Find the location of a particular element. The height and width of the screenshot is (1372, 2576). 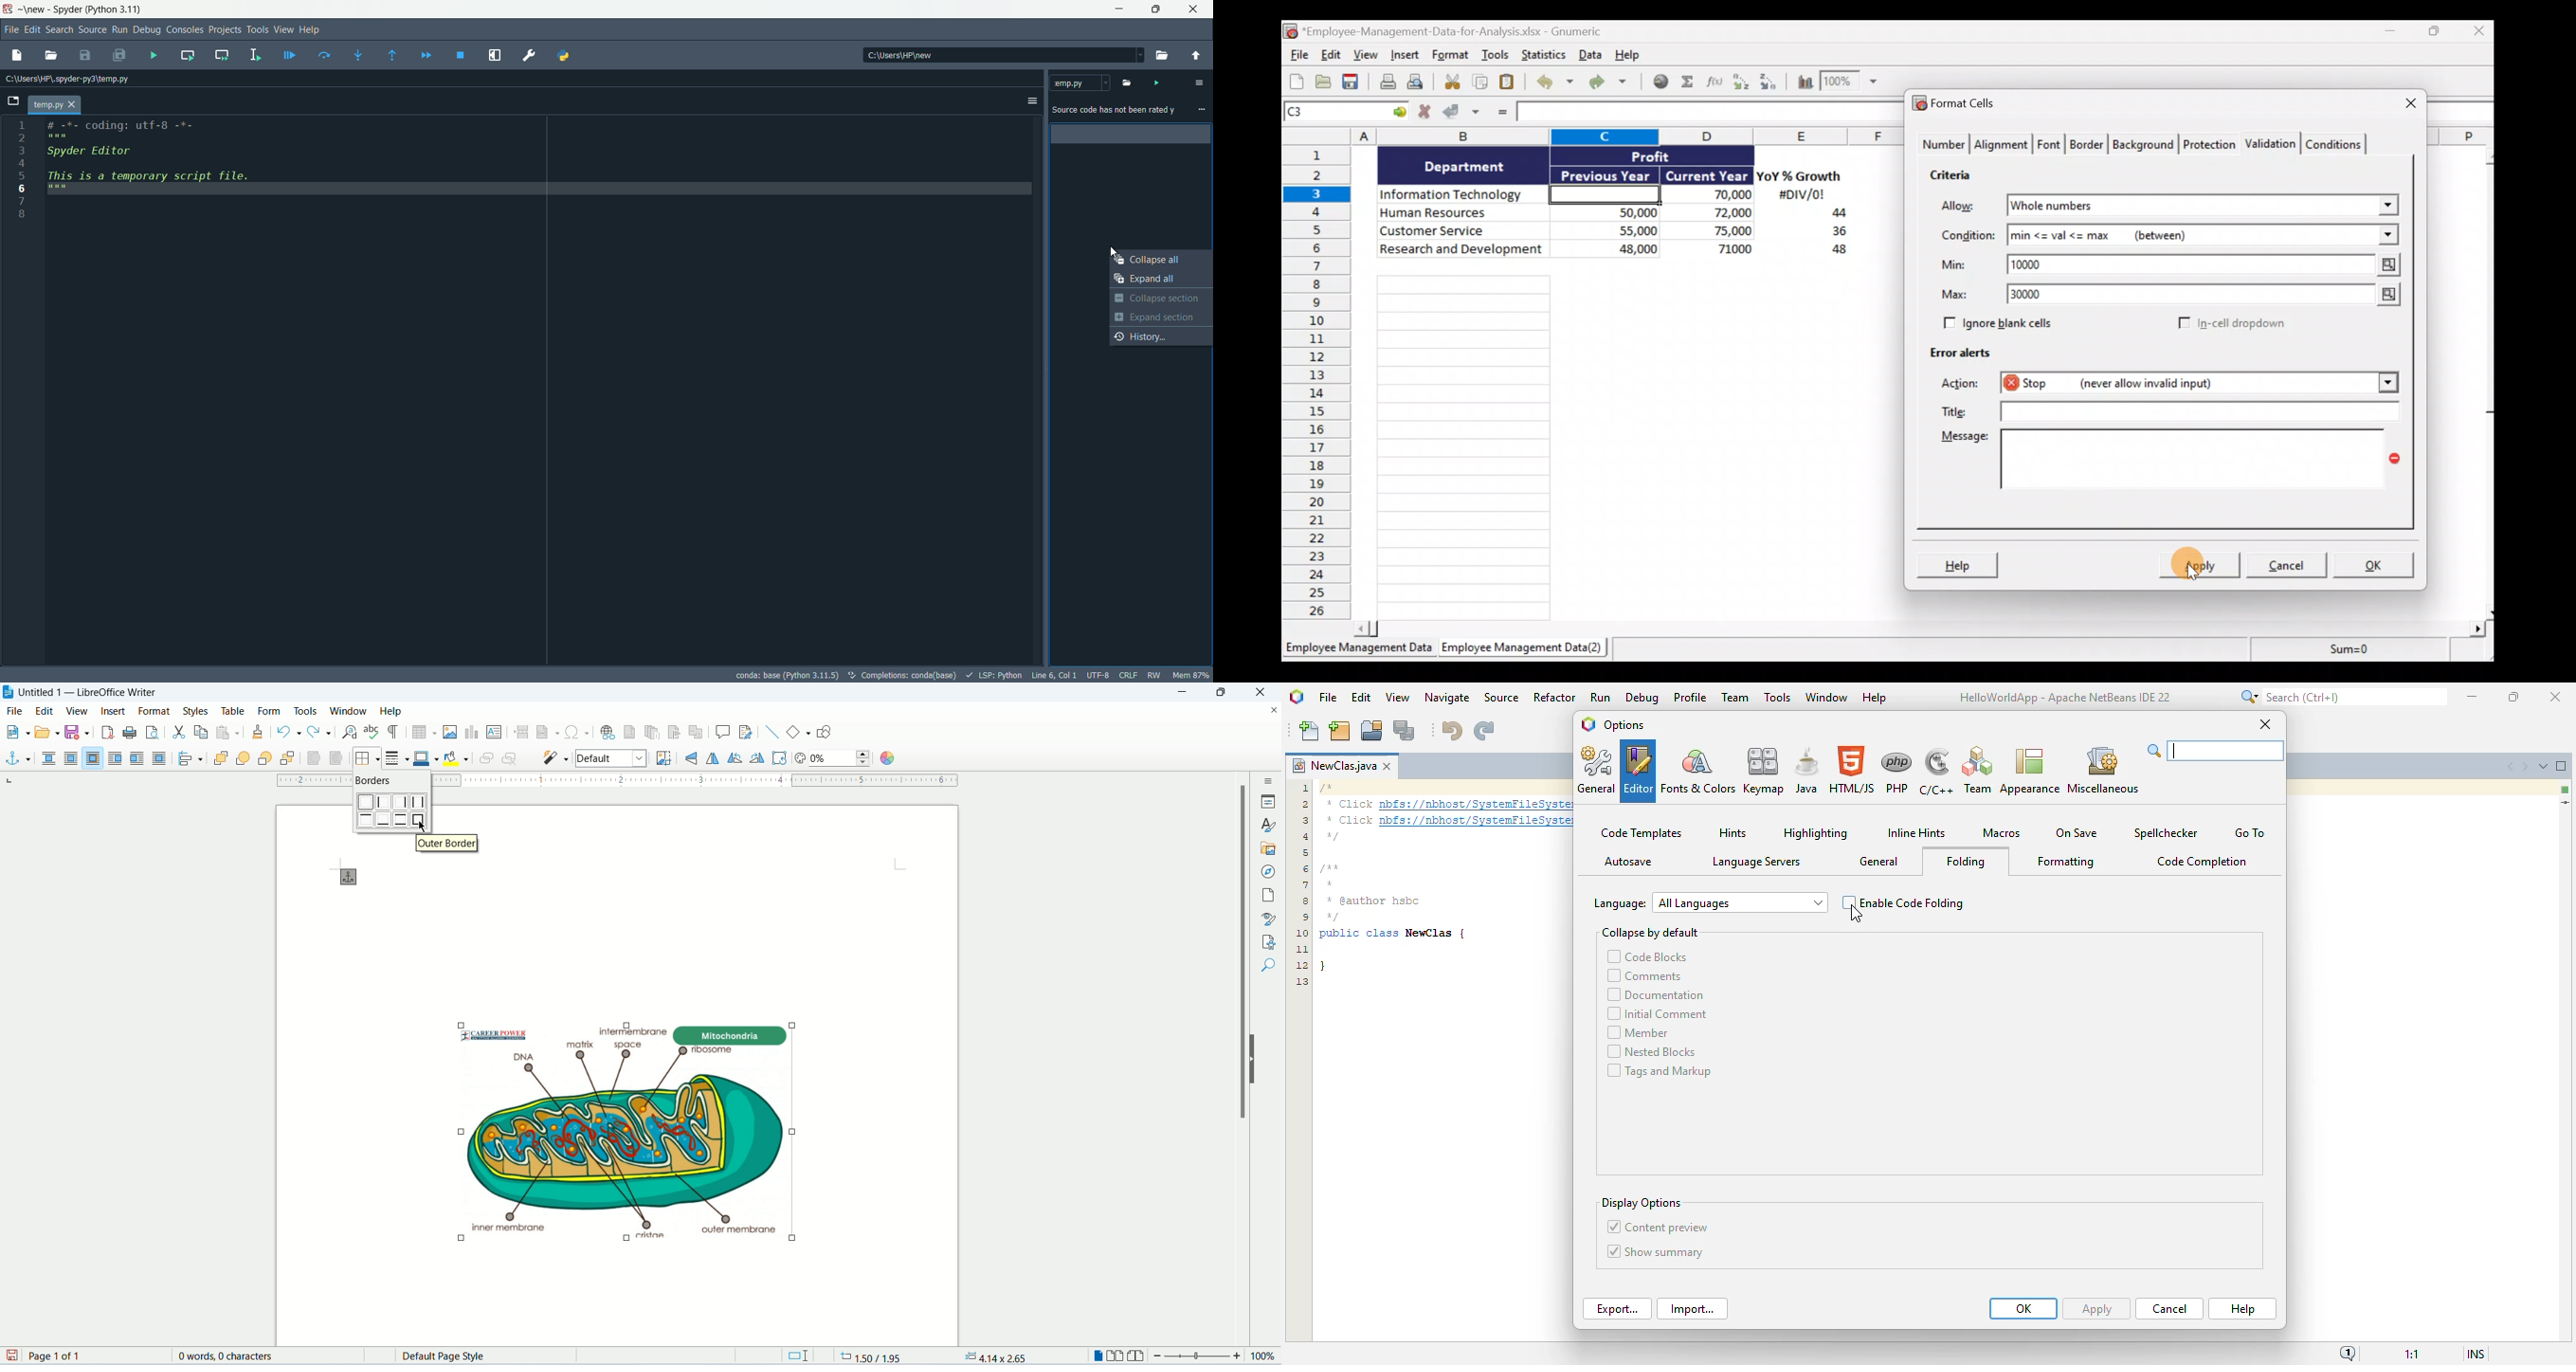

completions: conda(base) is located at coordinates (903, 675).